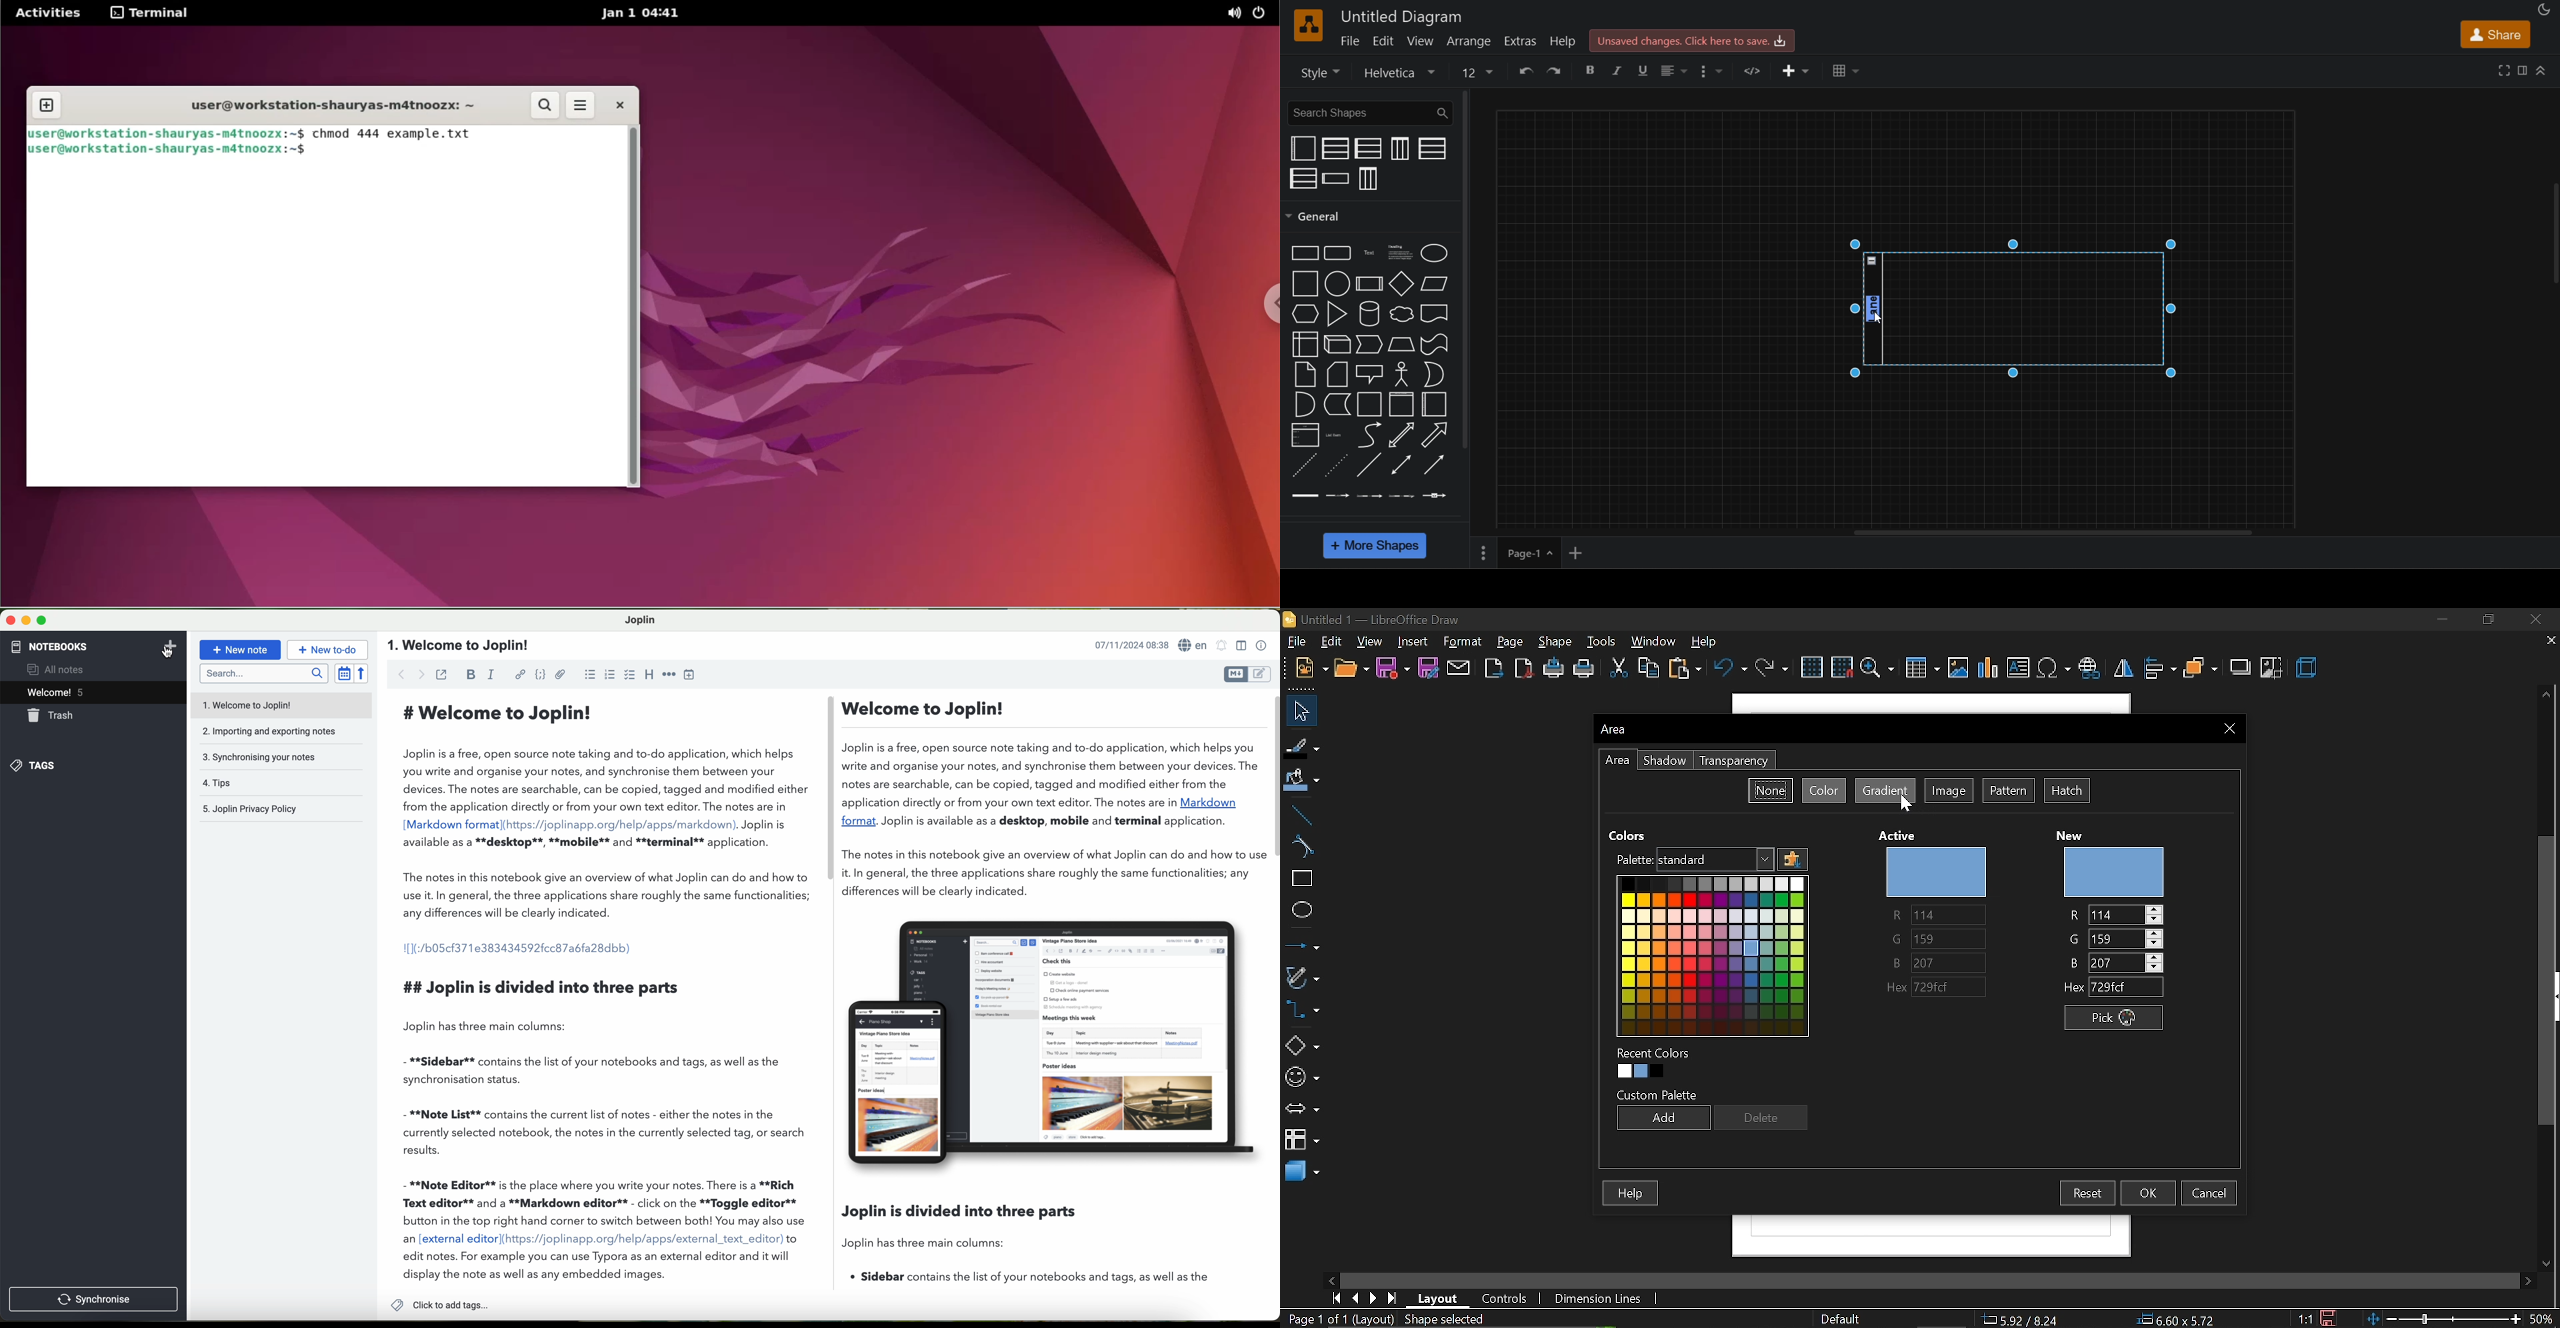  What do you see at coordinates (1403, 314) in the screenshot?
I see `cloud` at bounding box center [1403, 314].